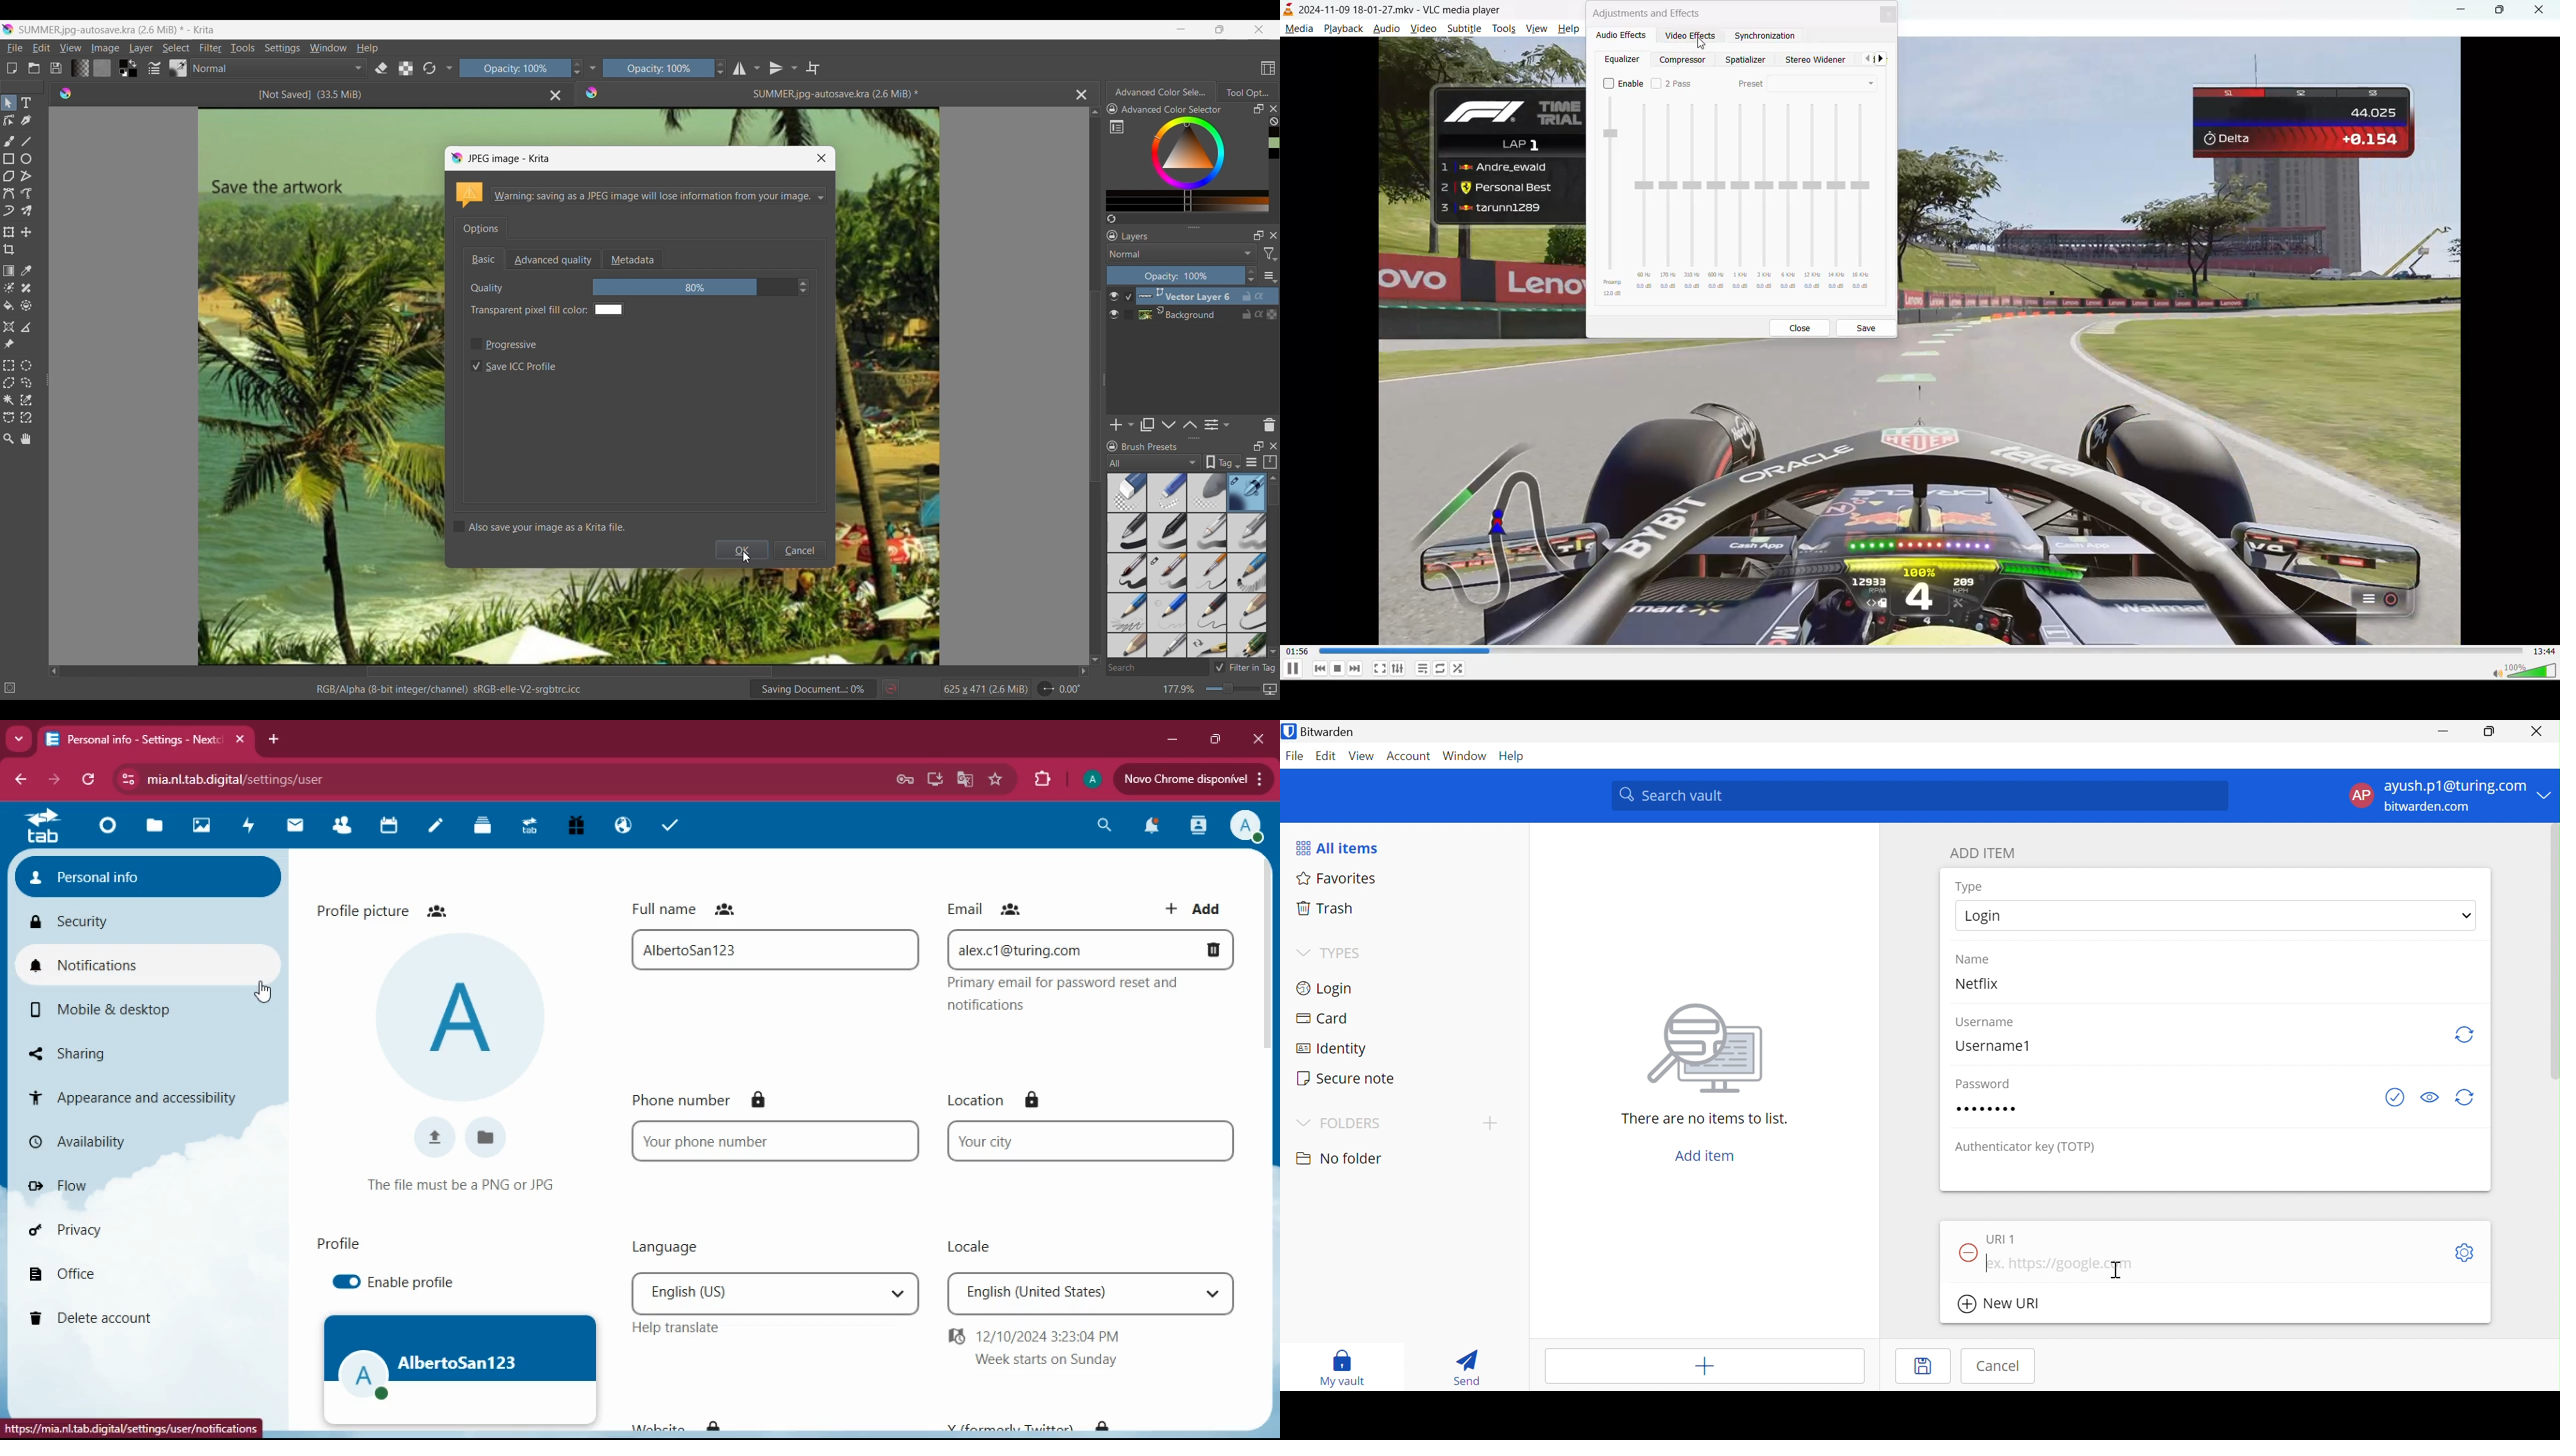 Image resolution: width=2576 pixels, height=1456 pixels. I want to click on profile, so click(1248, 827).